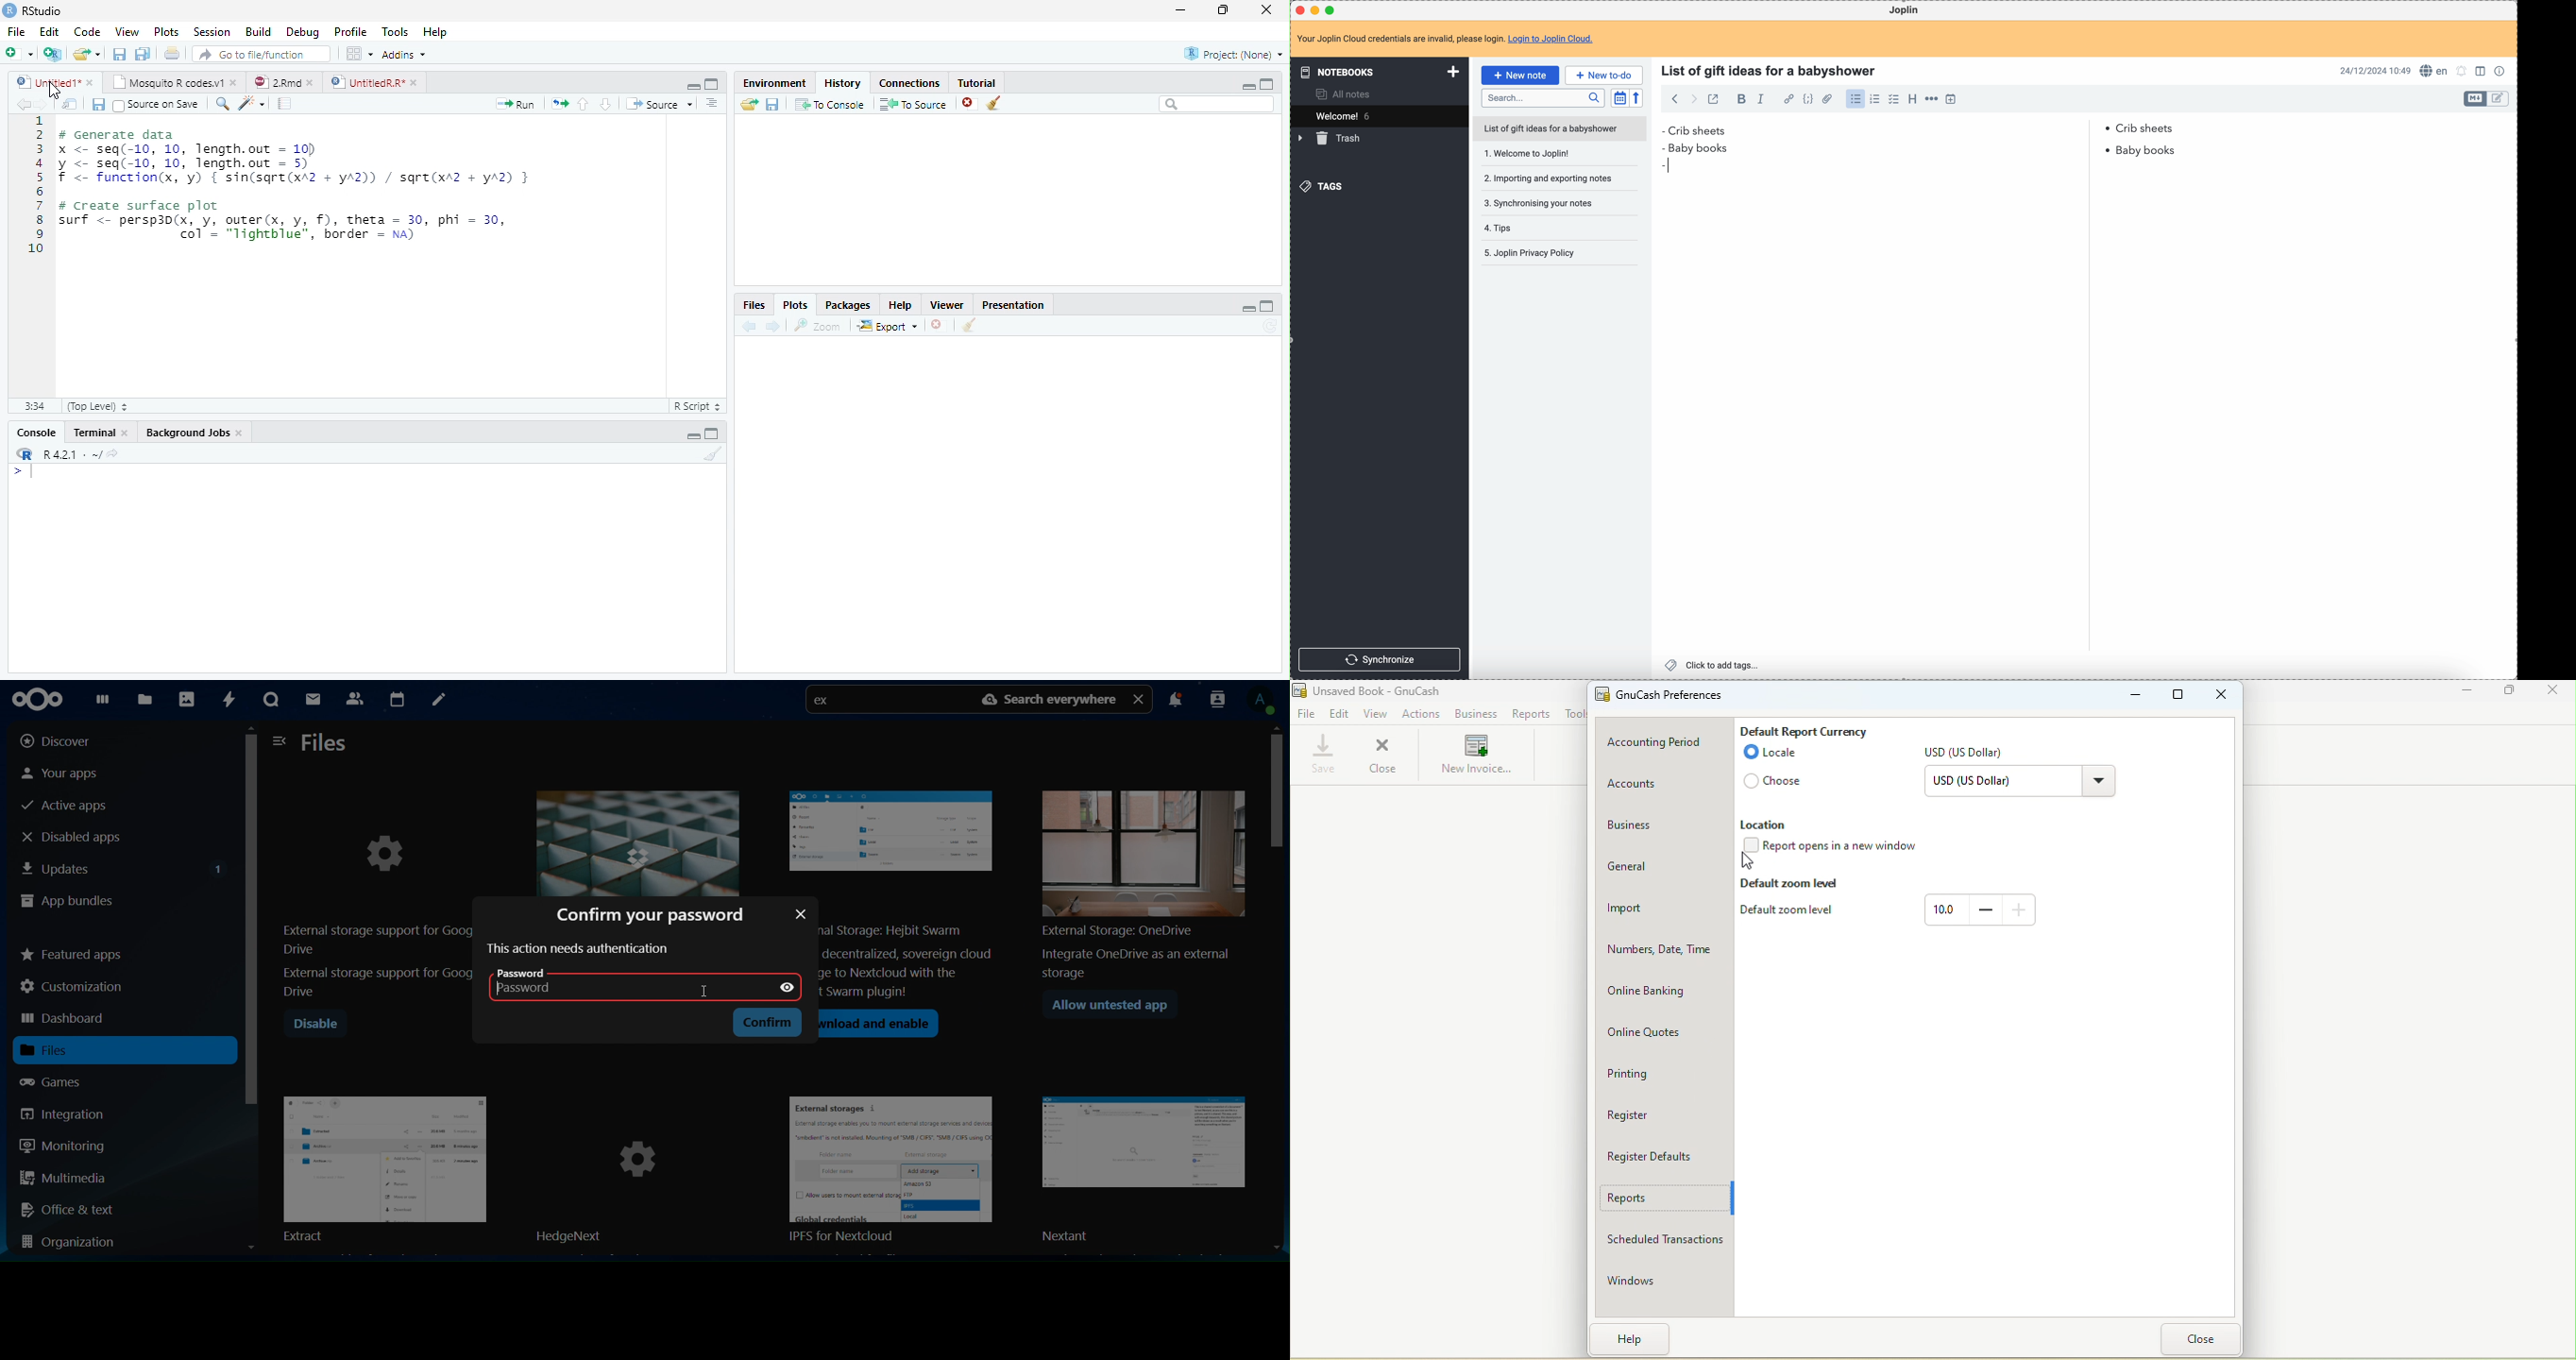  I want to click on View, so click(1377, 714).